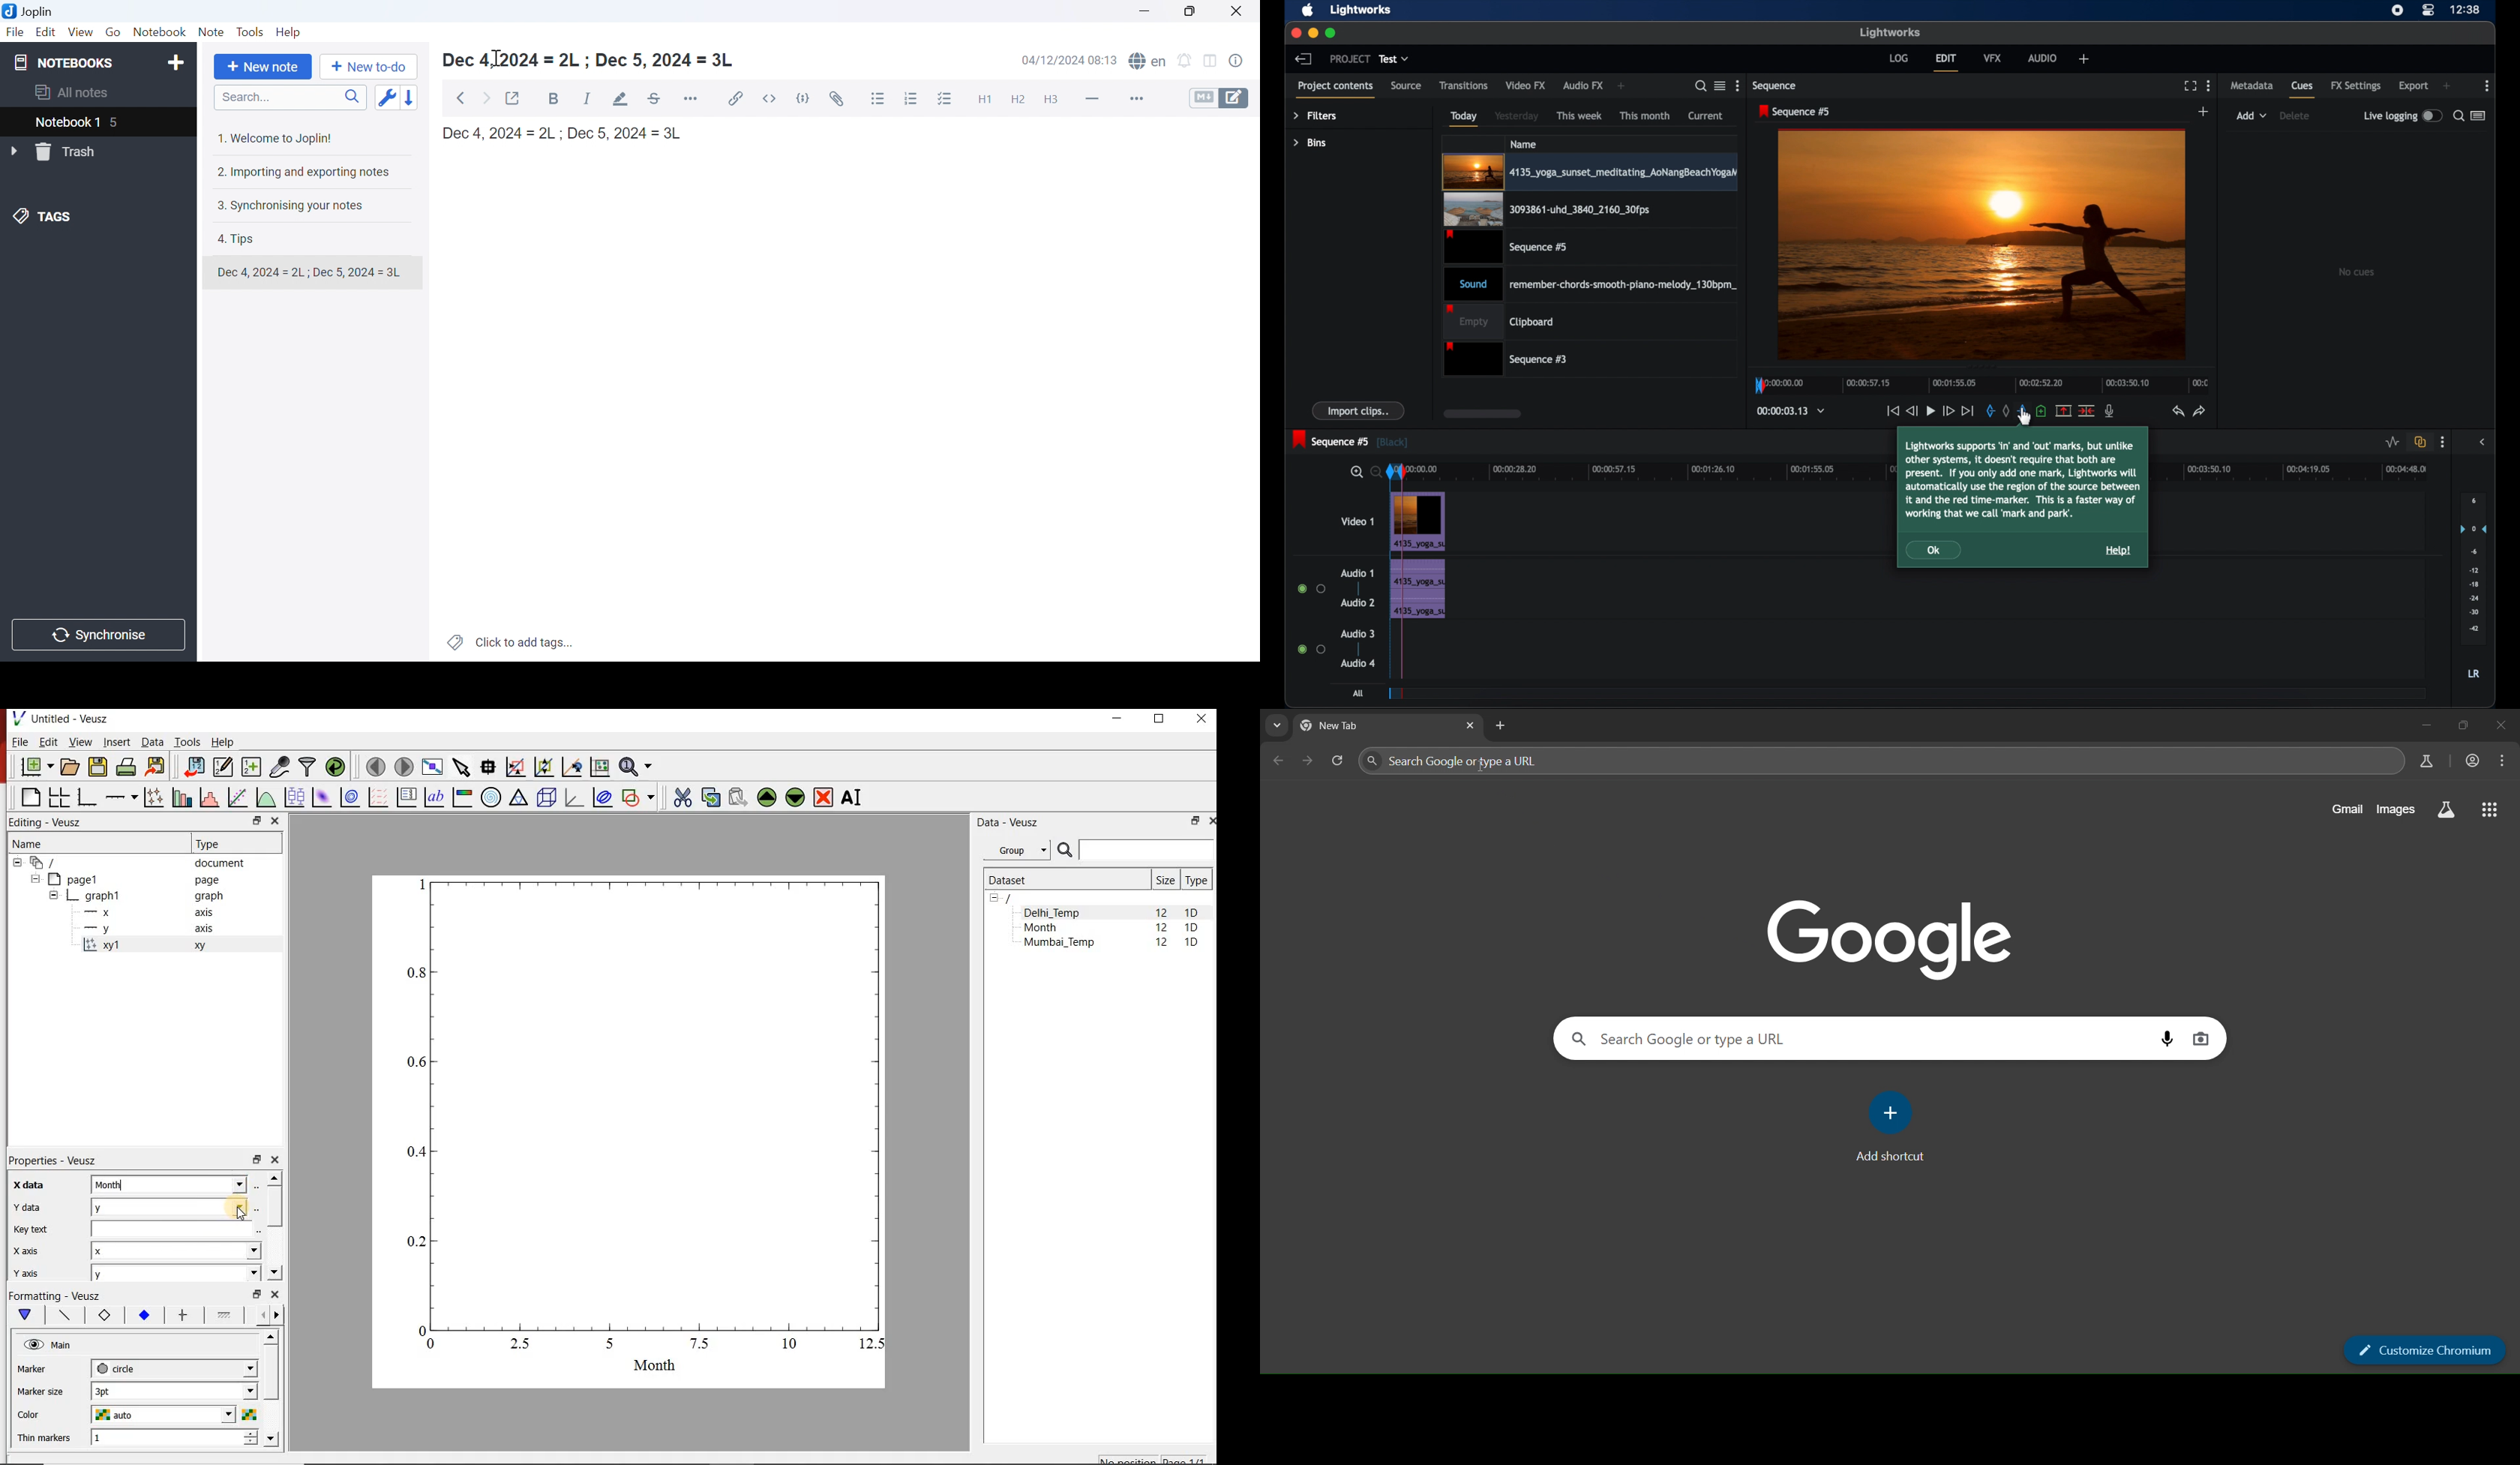 This screenshot has height=1484, width=2520. Describe the element at coordinates (1159, 720) in the screenshot. I see `RESTORE` at that location.